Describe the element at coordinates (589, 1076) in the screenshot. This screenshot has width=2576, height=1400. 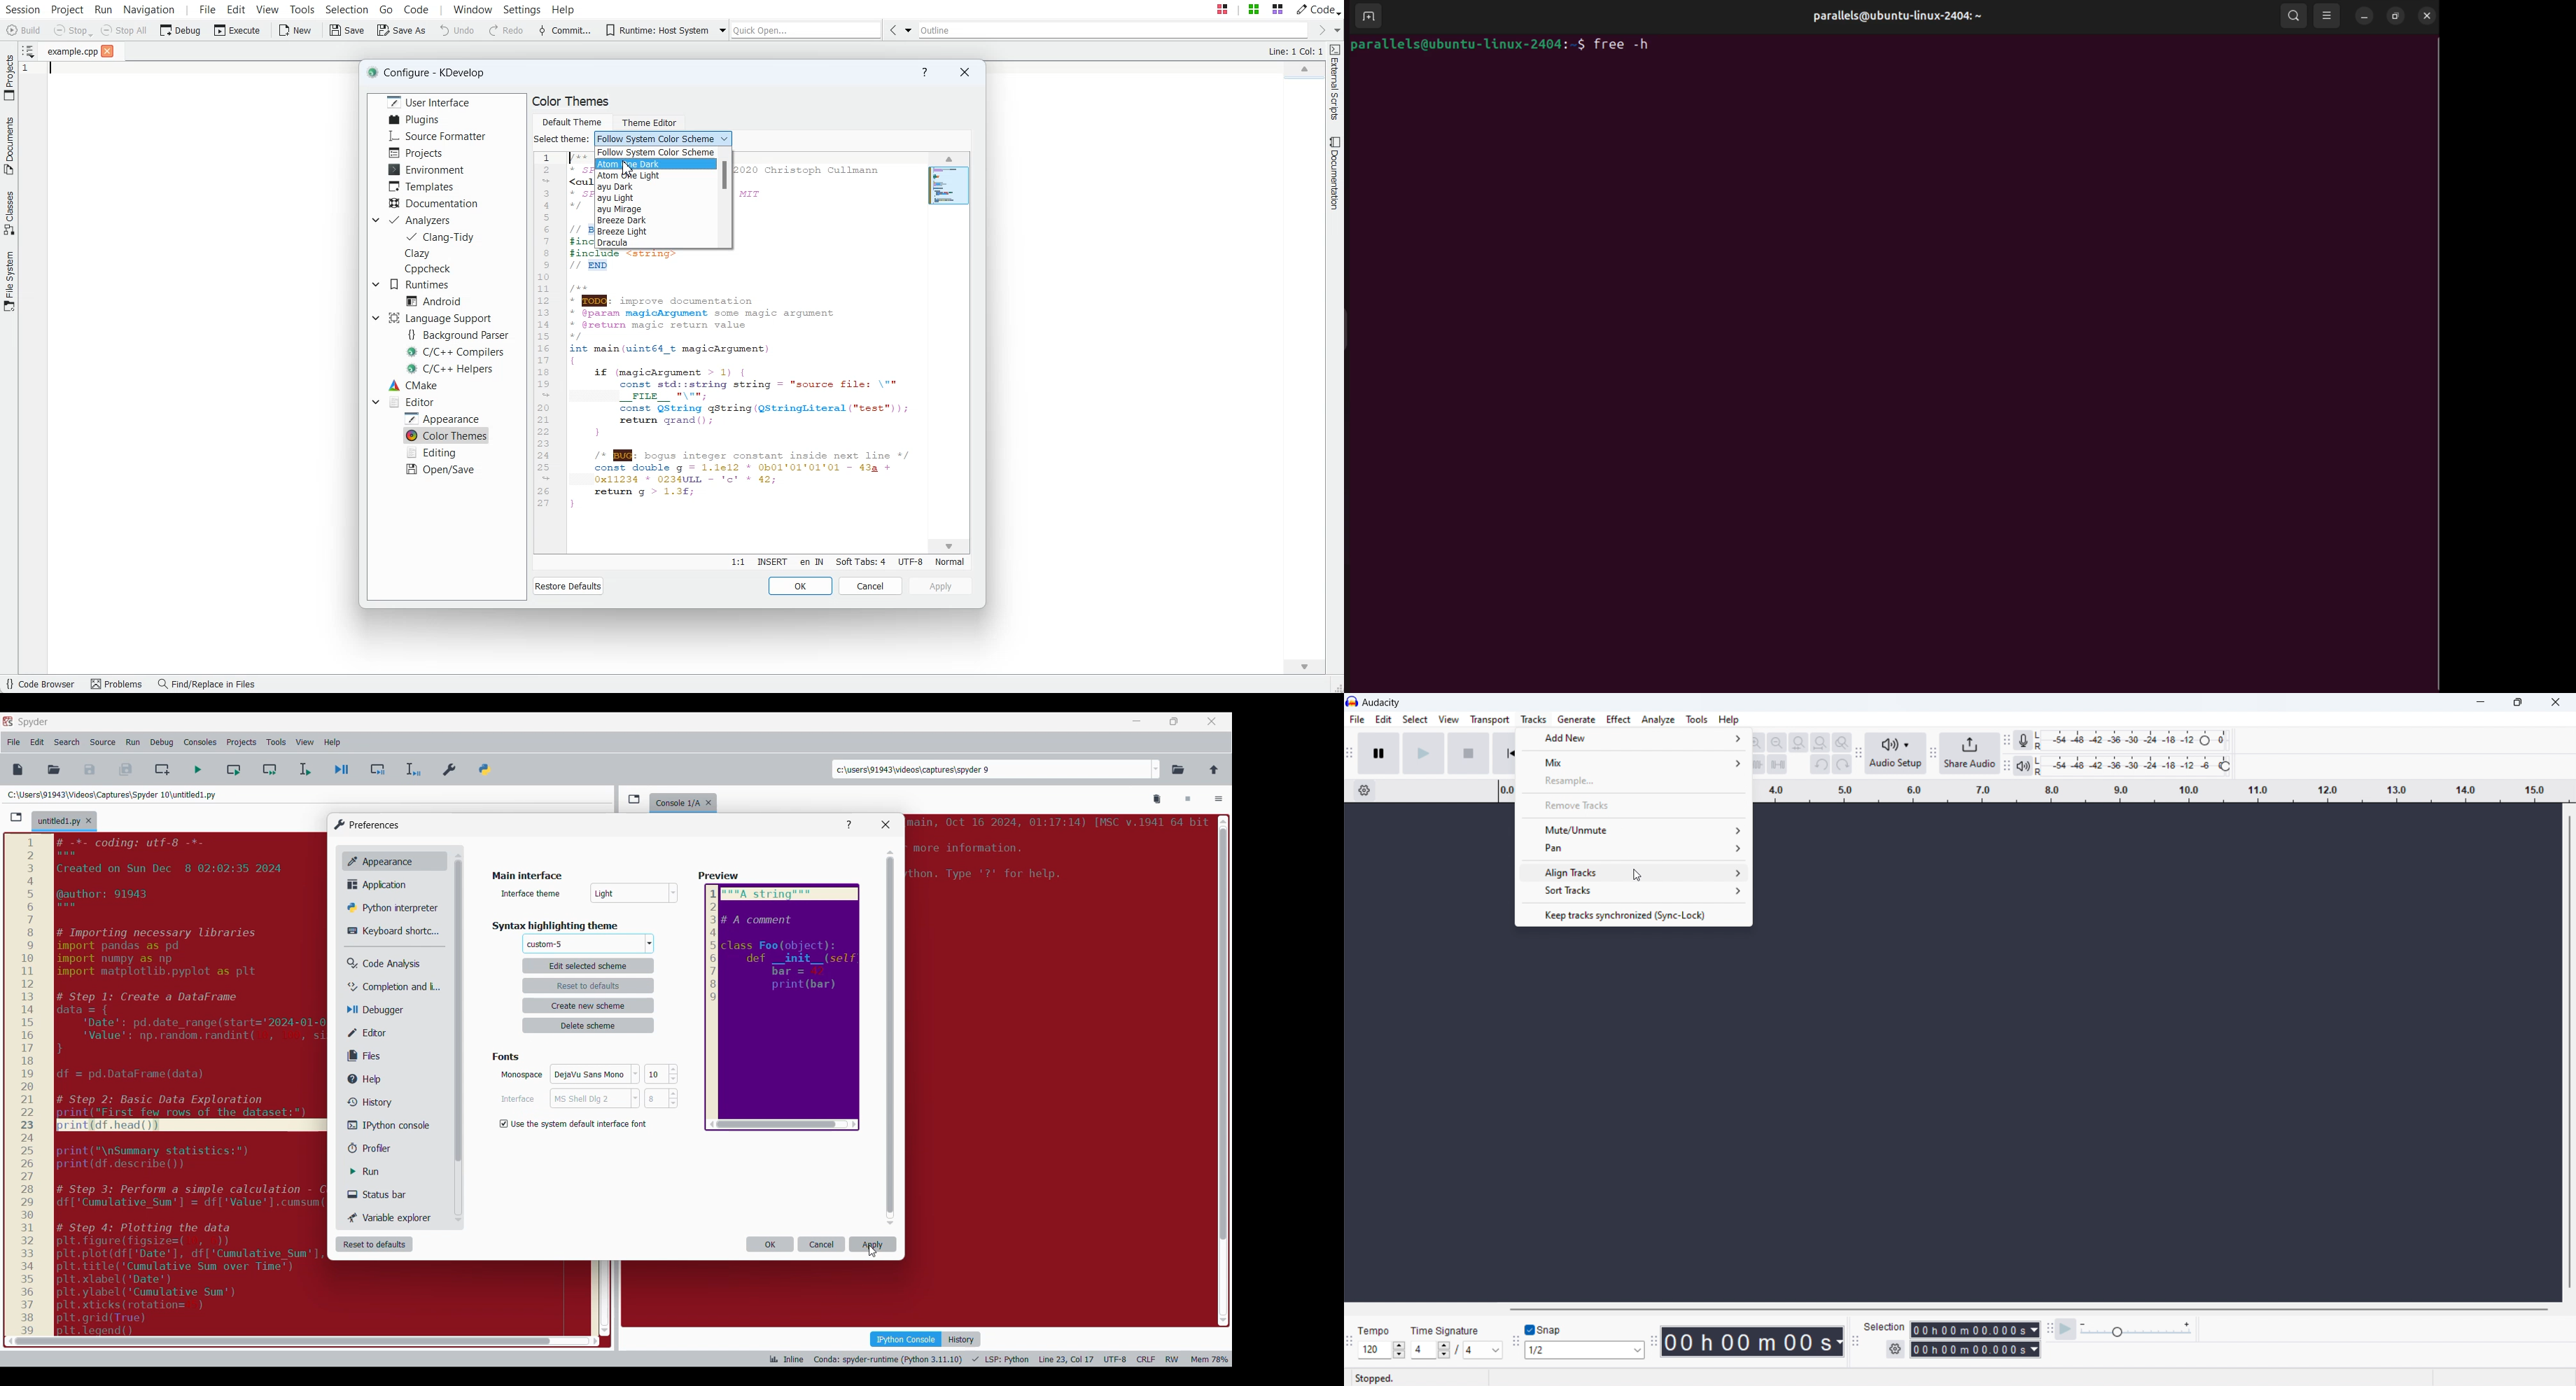
I see `OK` at that location.